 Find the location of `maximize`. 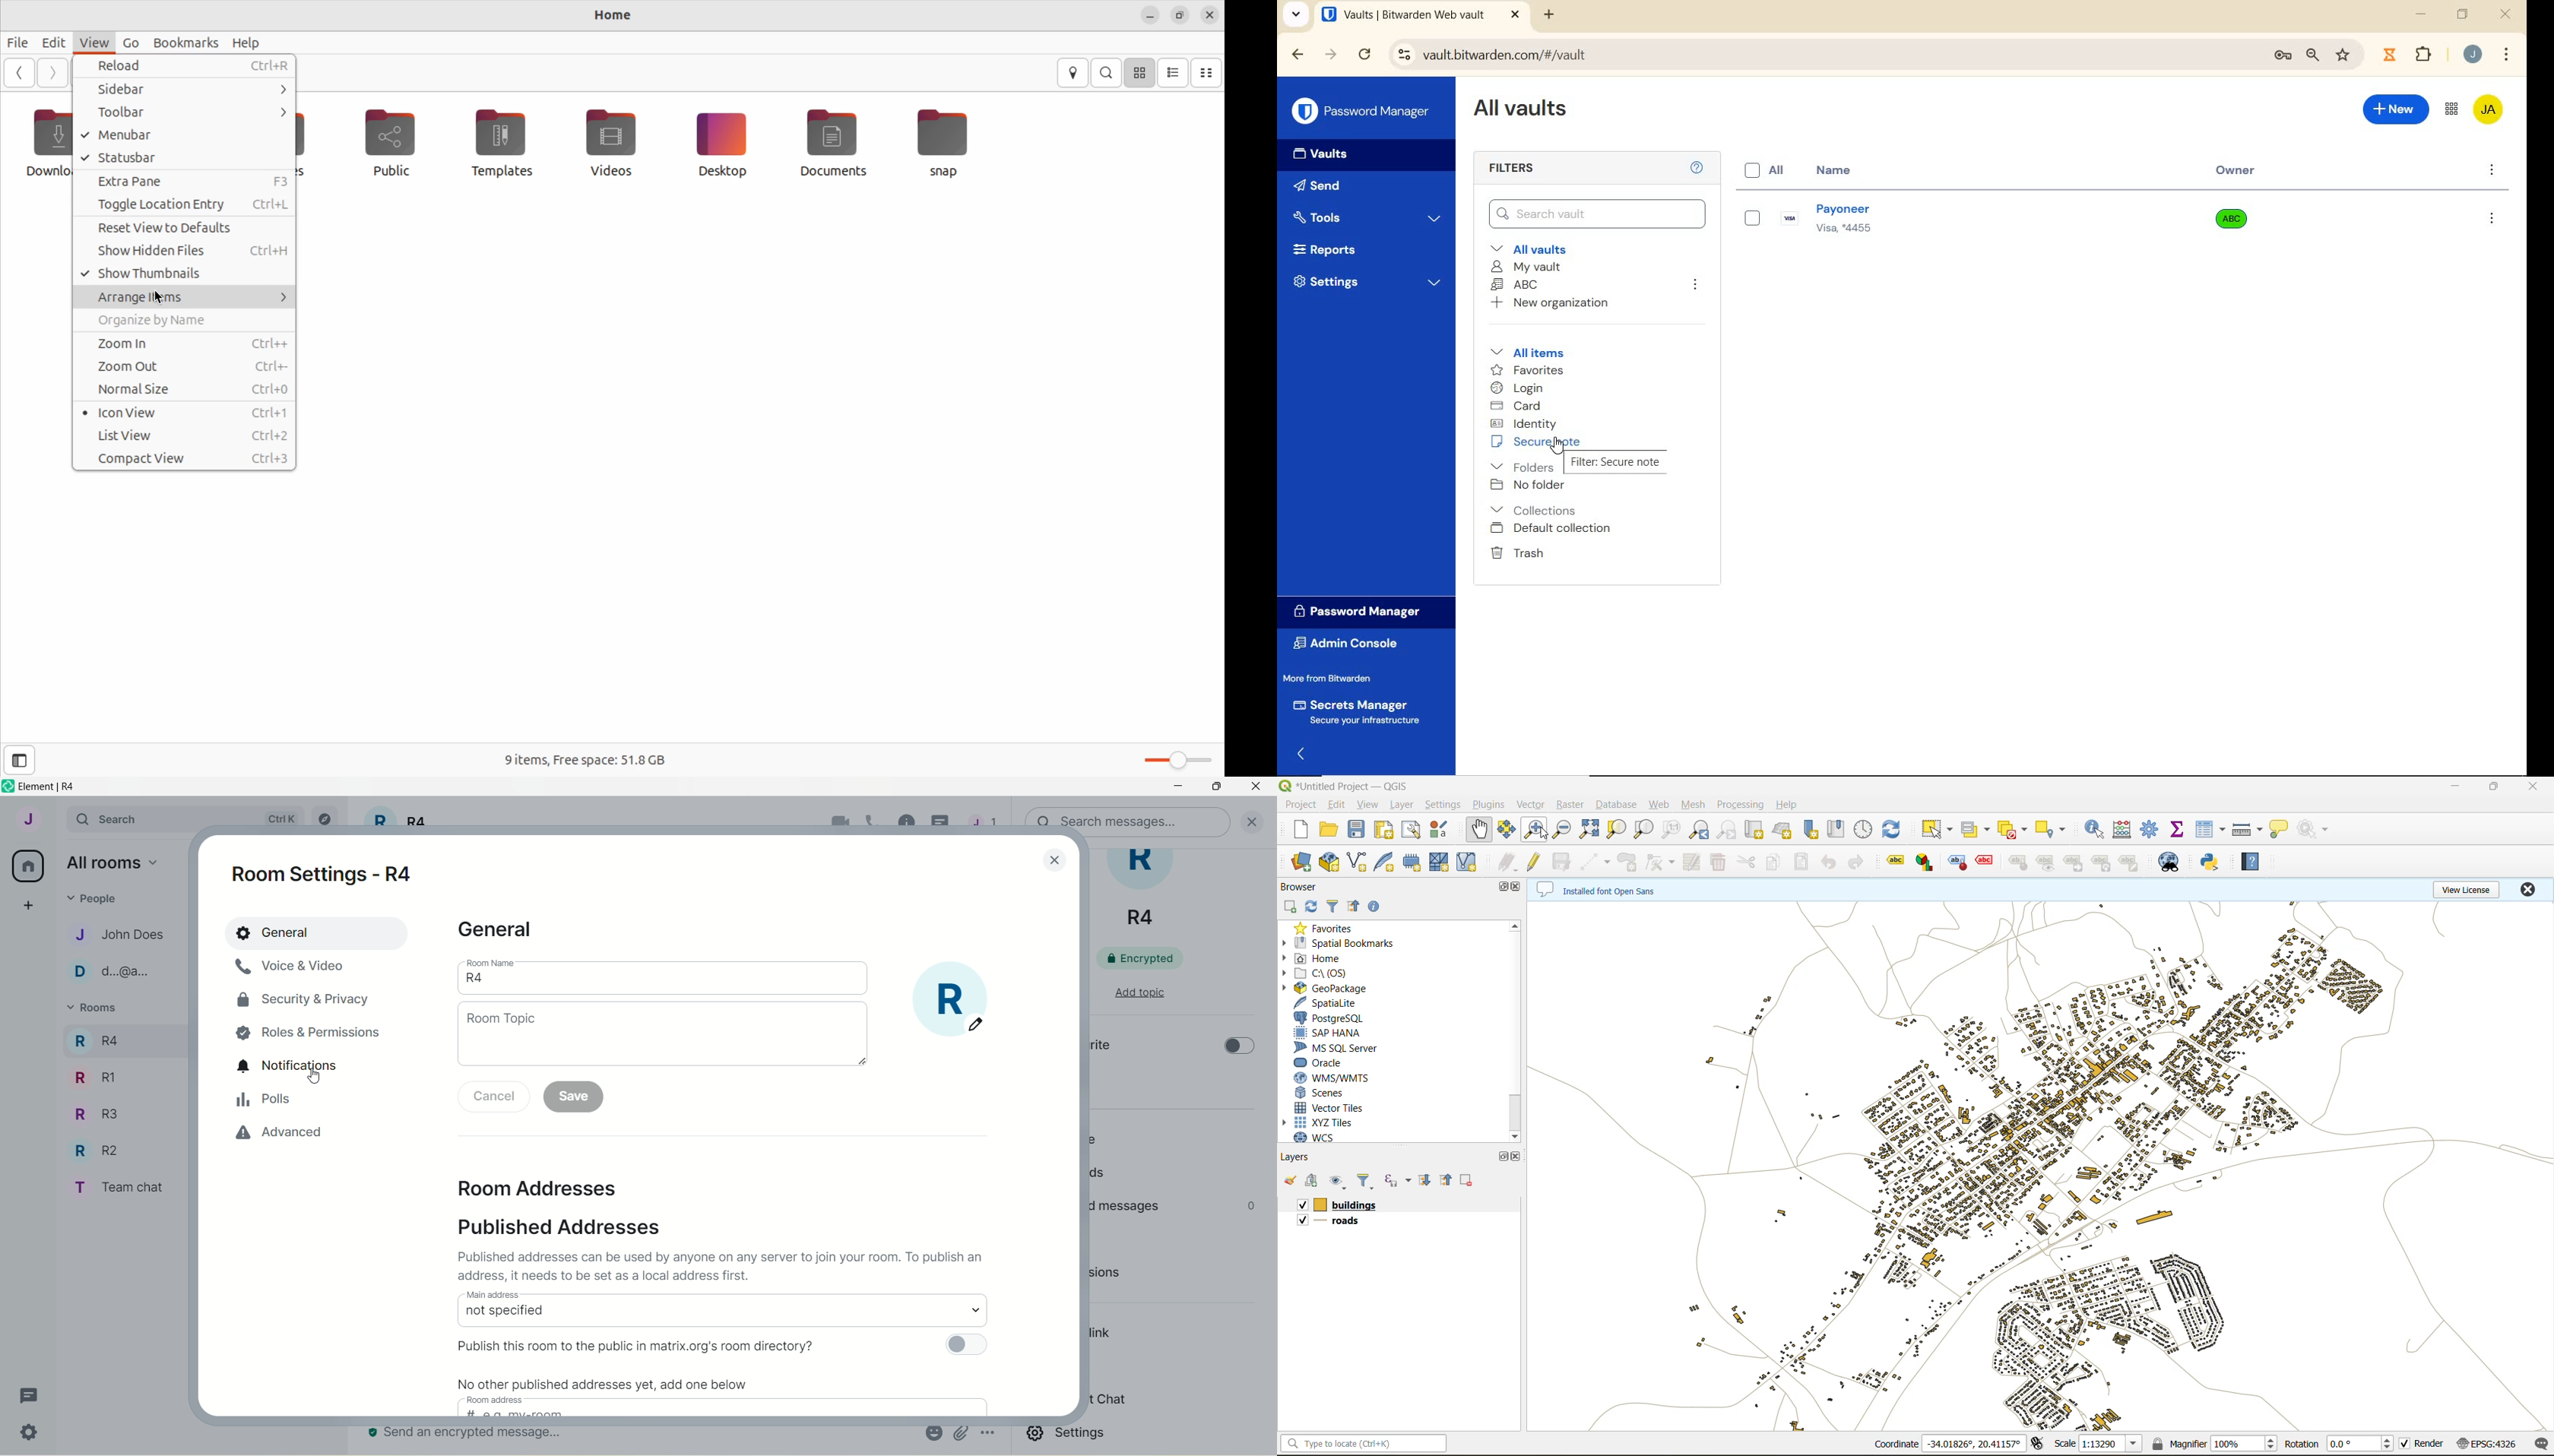

maximize is located at coordinates (1219, 787).